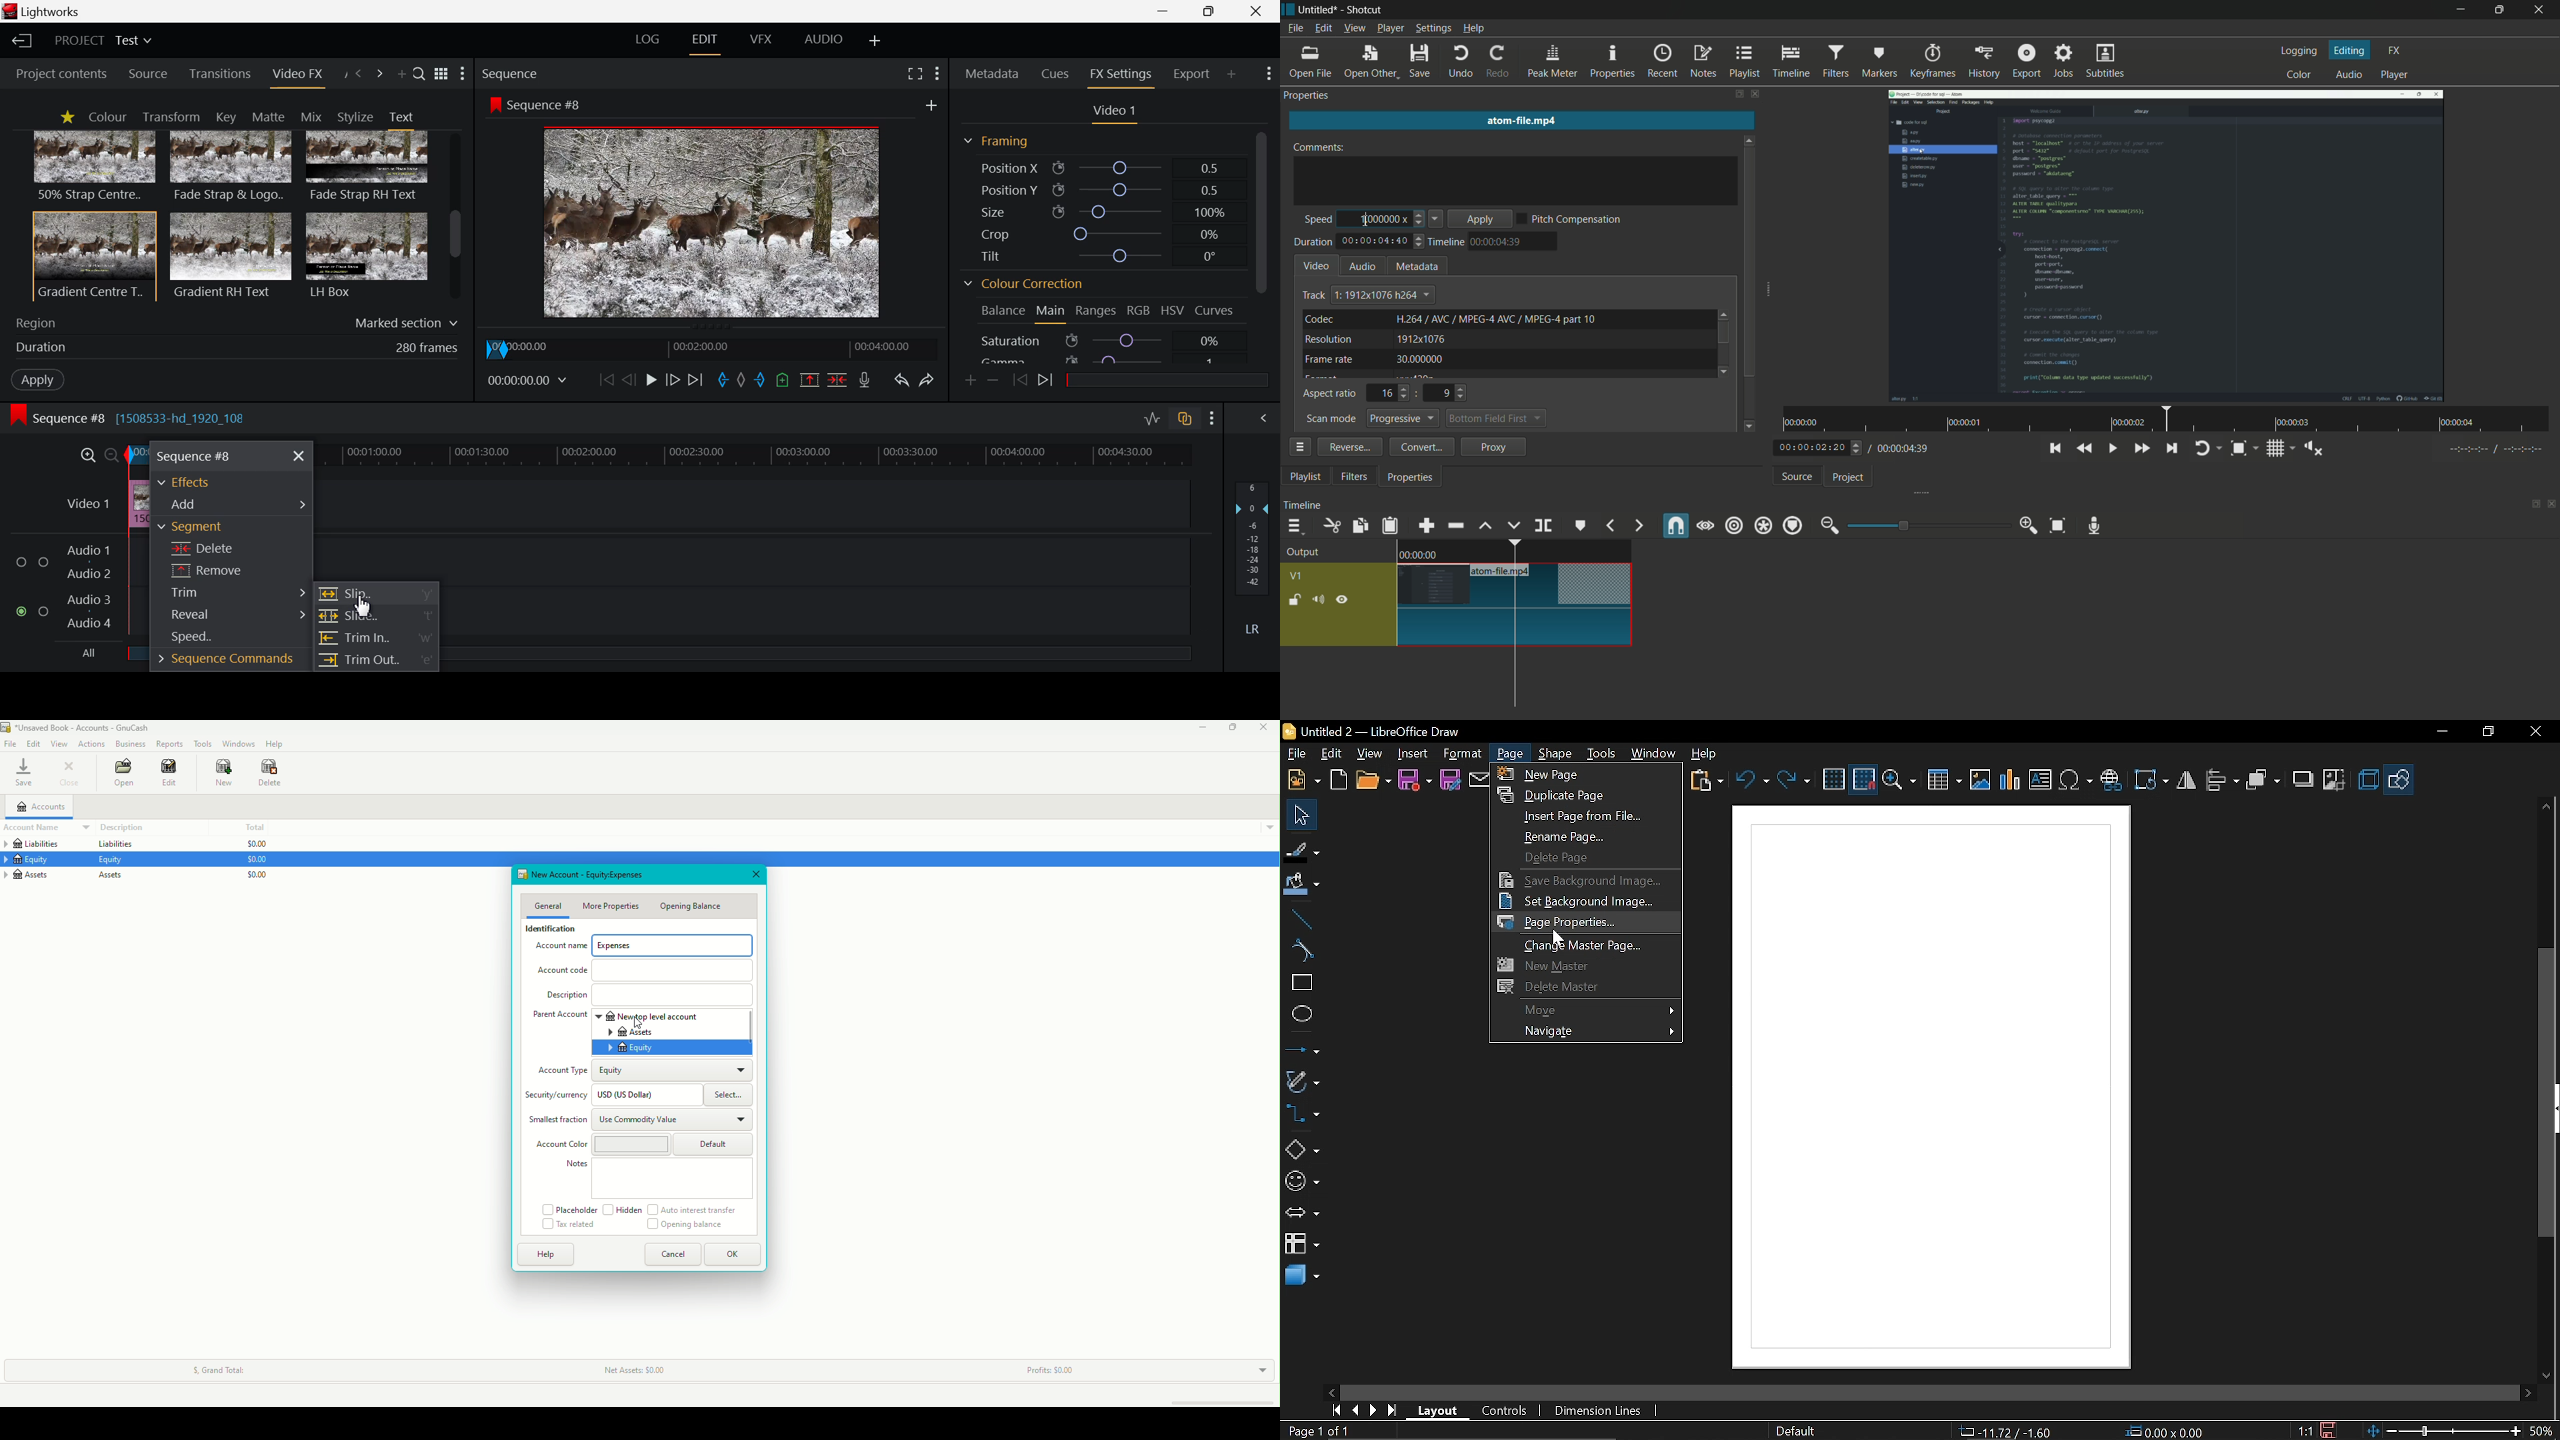  What do you see at coordinates (229, 616) in the screenshot?
I see `Reveal` at bounding box center [229, 616].